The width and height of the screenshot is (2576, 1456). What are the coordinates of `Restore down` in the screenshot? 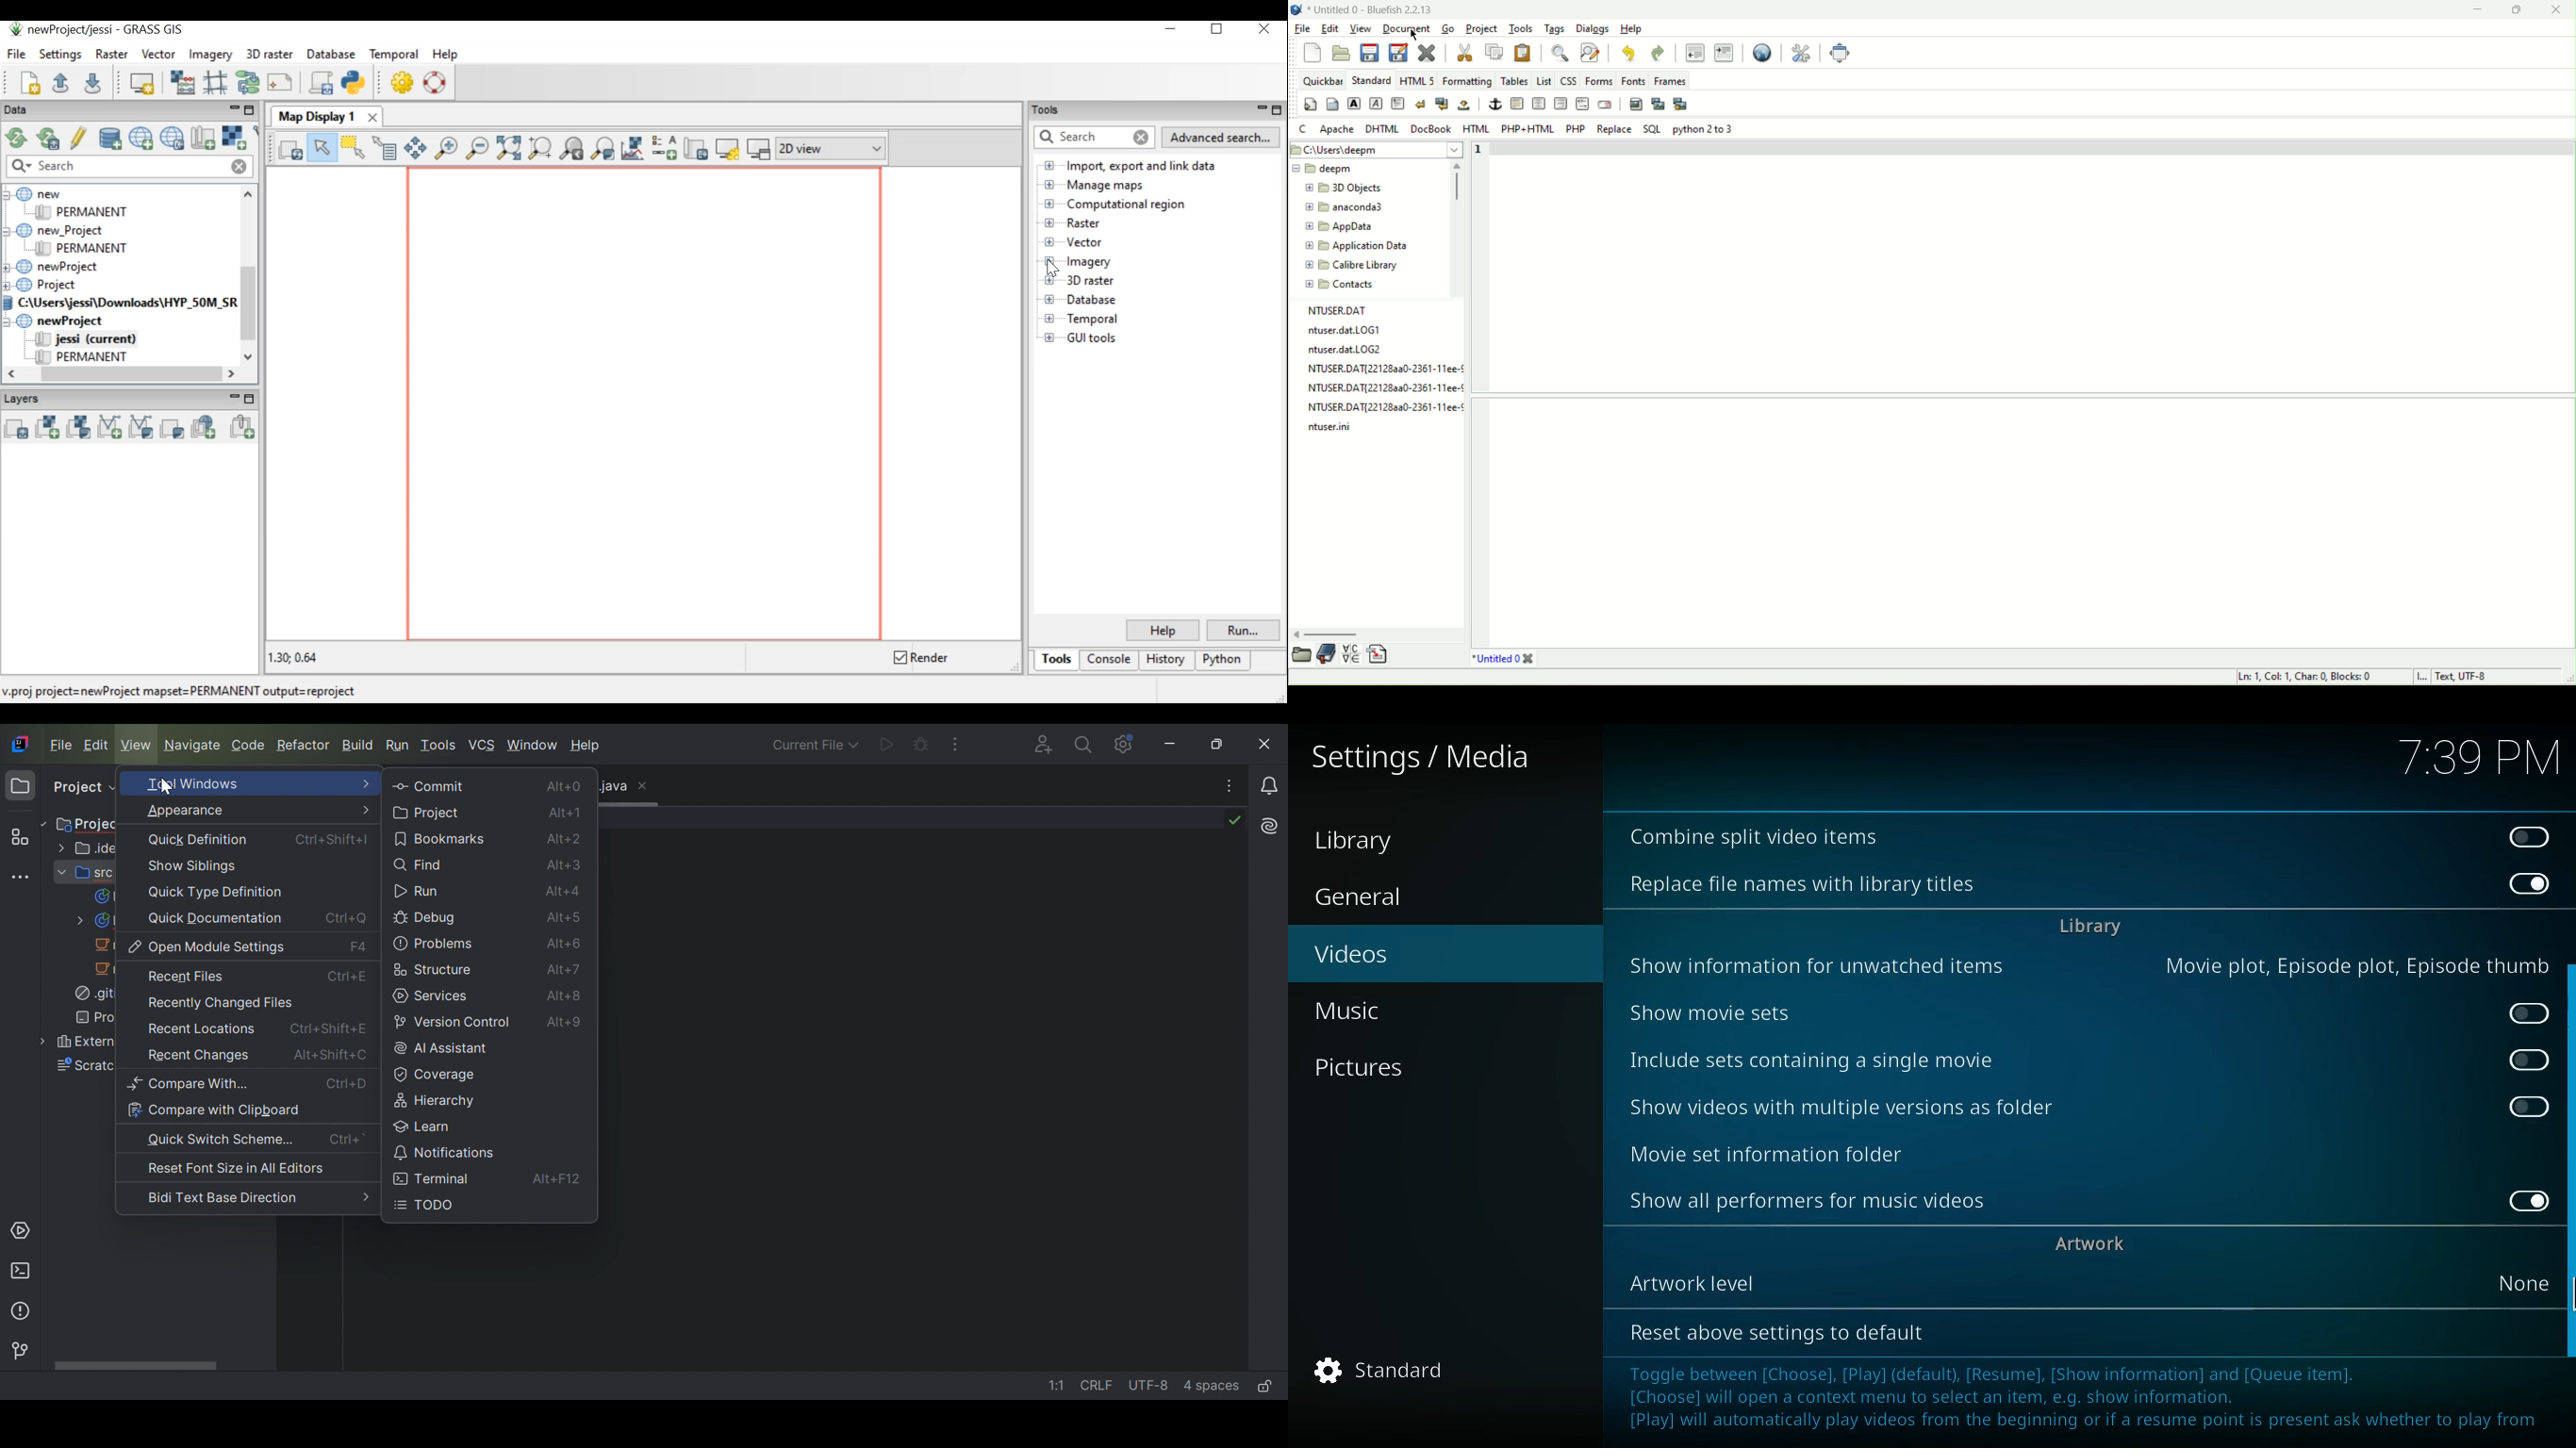 It's located at (1218, 744).